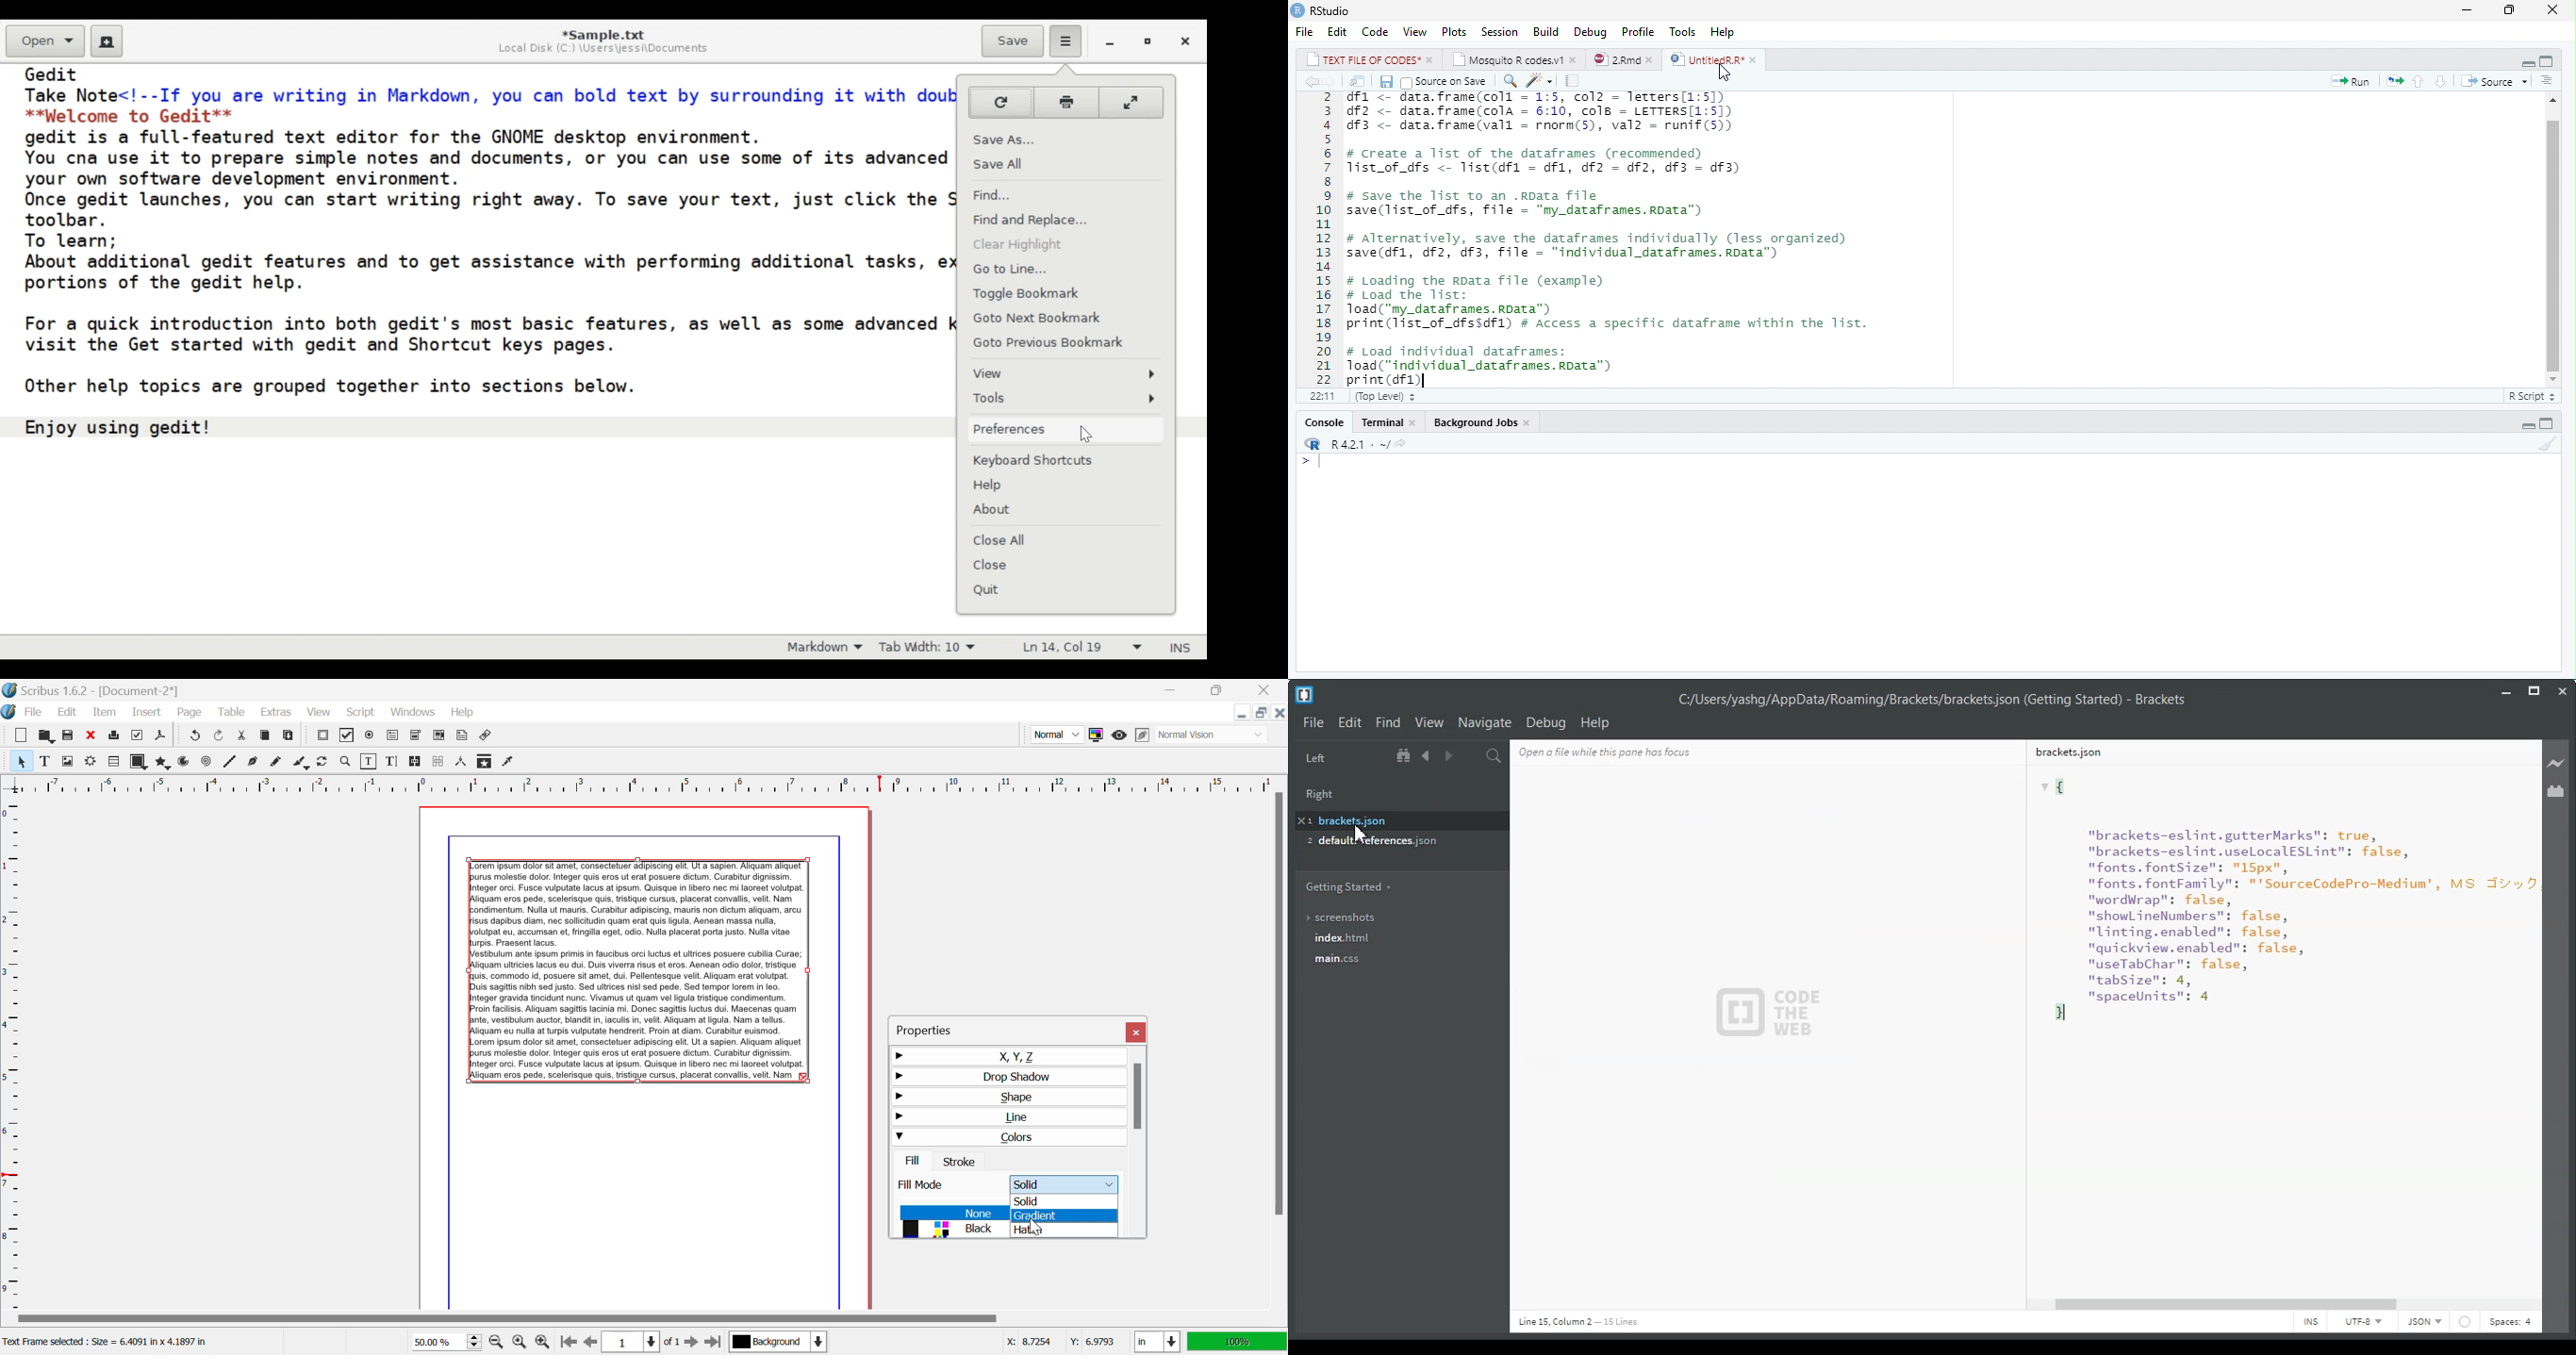 The height and width of the screenshot is (1372, 2576). What do you see at coordinates (1387, 82) in the screenshot?
I see `Save` at bounding box center [1387, 82].